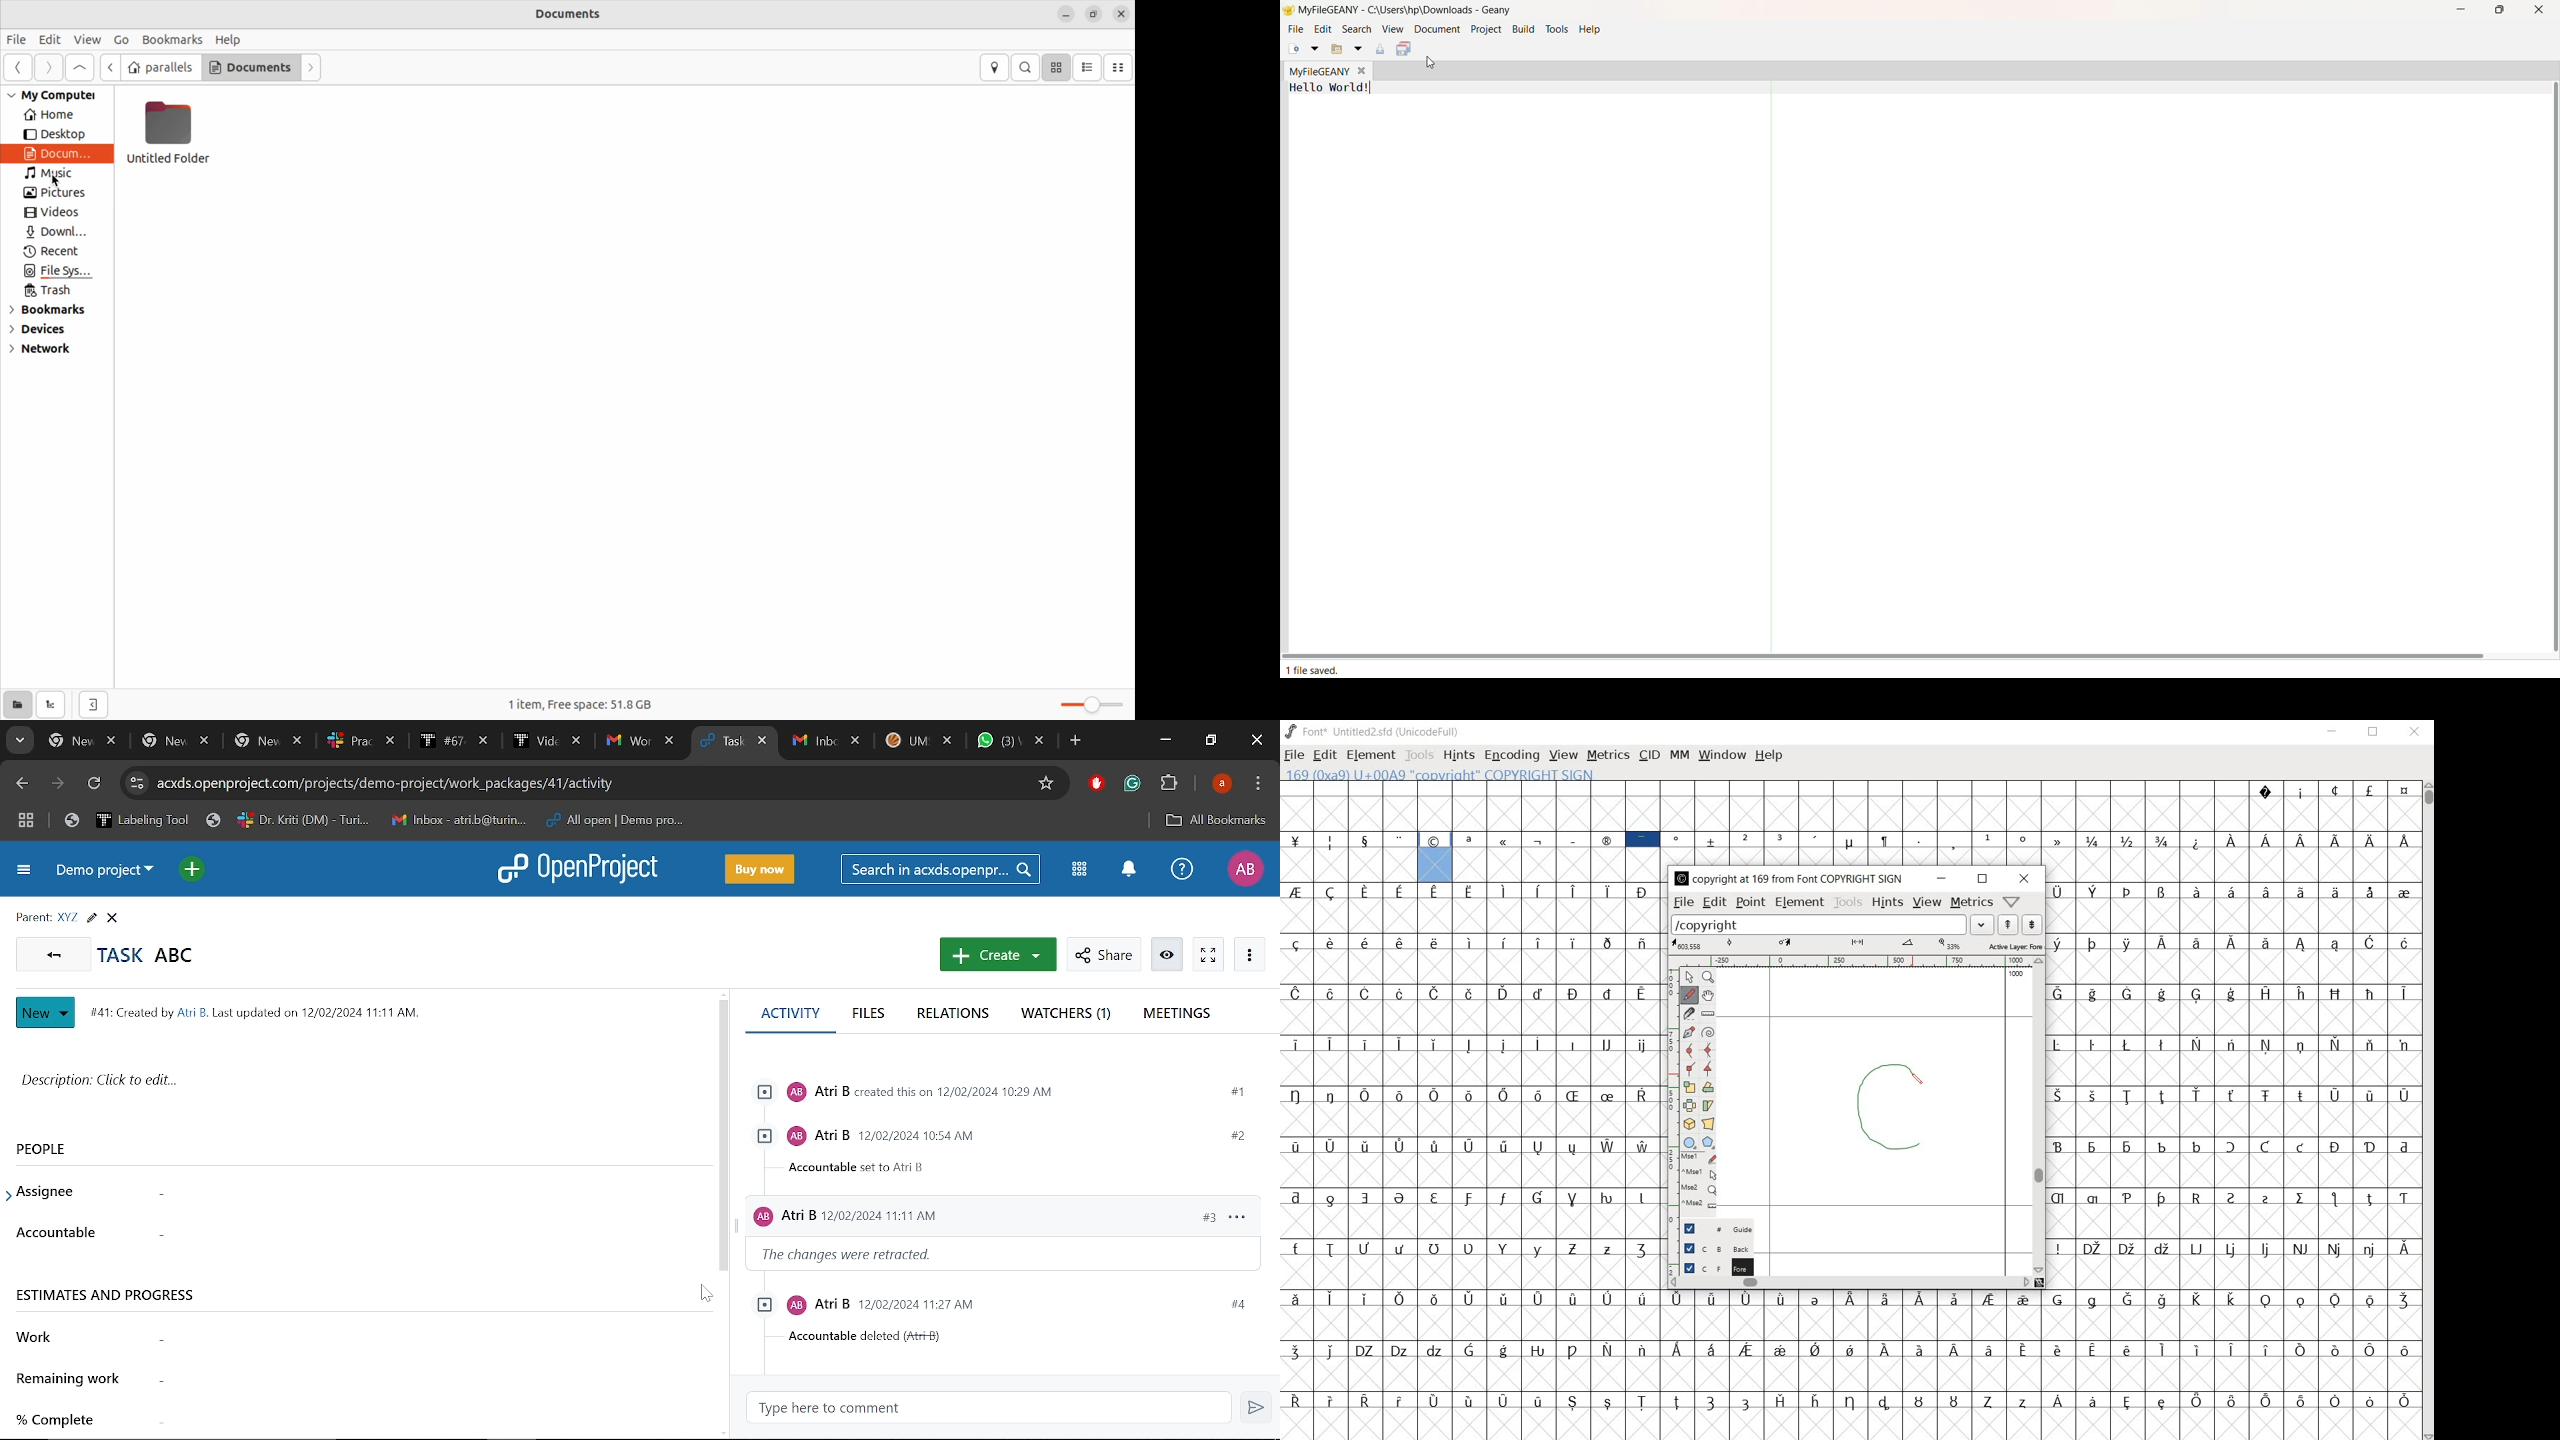 Image resolution: width=2576 pixels, height=1456 pixels. What do you see at coordinates (1006, 1217) in the screenshot?
I see `activity log: Atri B 12/02/2024 11:11 AM` at bounding box center [1006, 1217].